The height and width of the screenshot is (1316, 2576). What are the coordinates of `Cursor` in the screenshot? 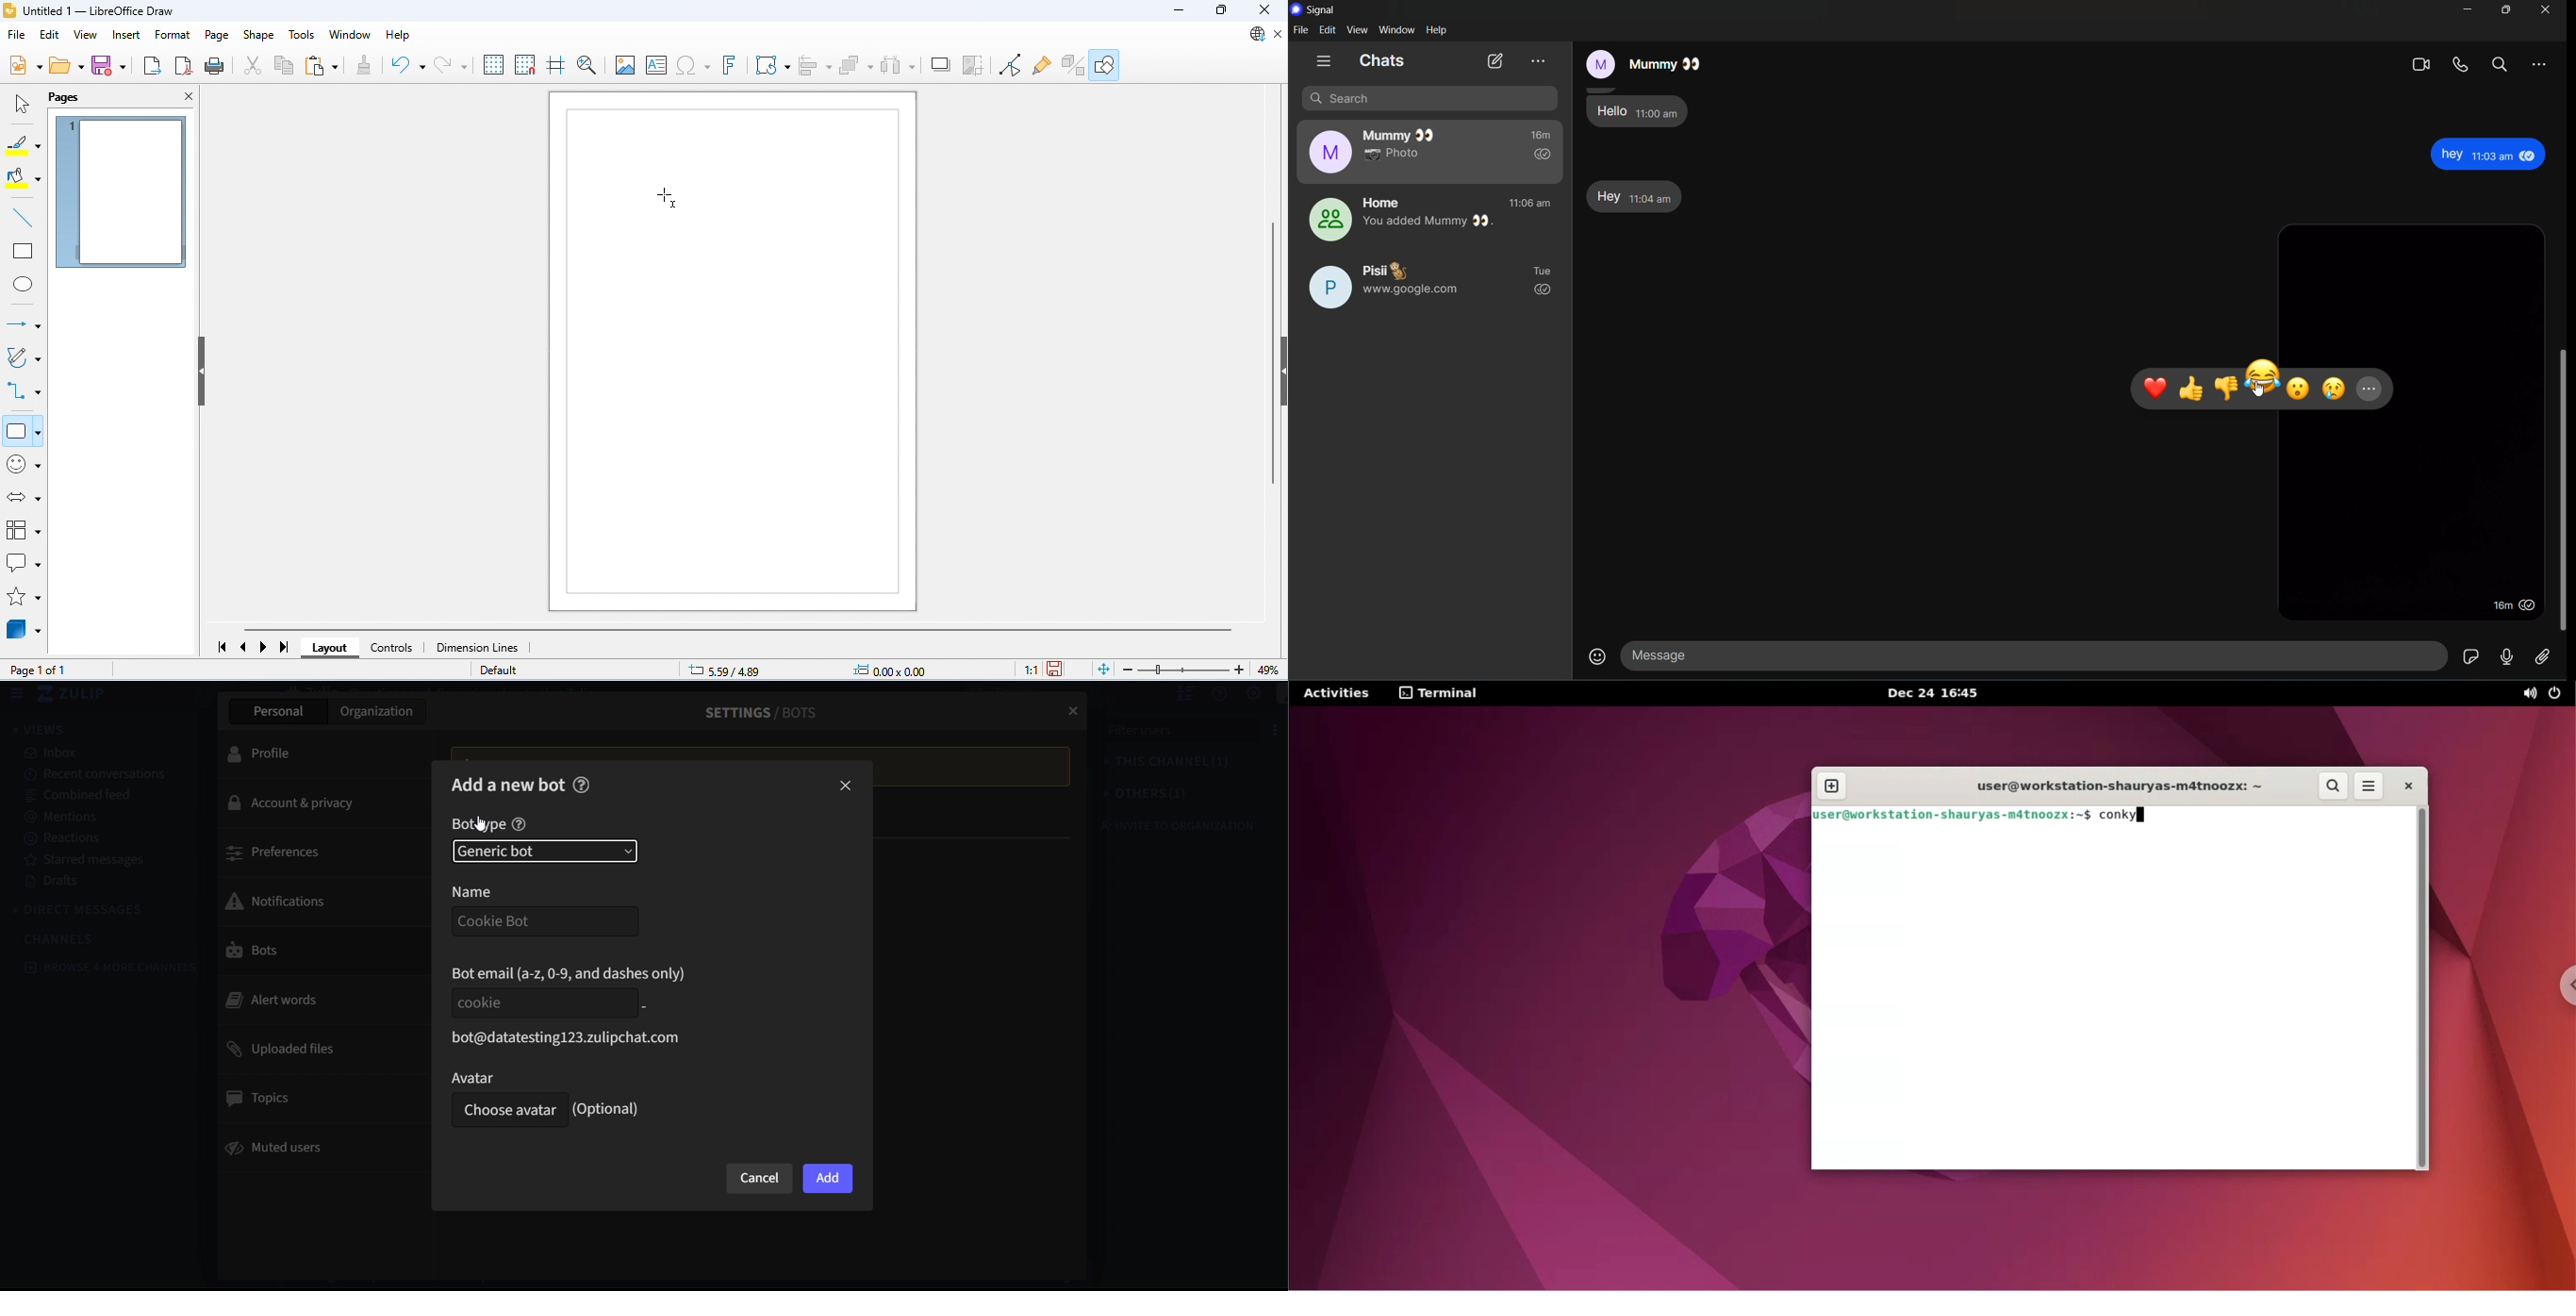 It's located at (482, 824).